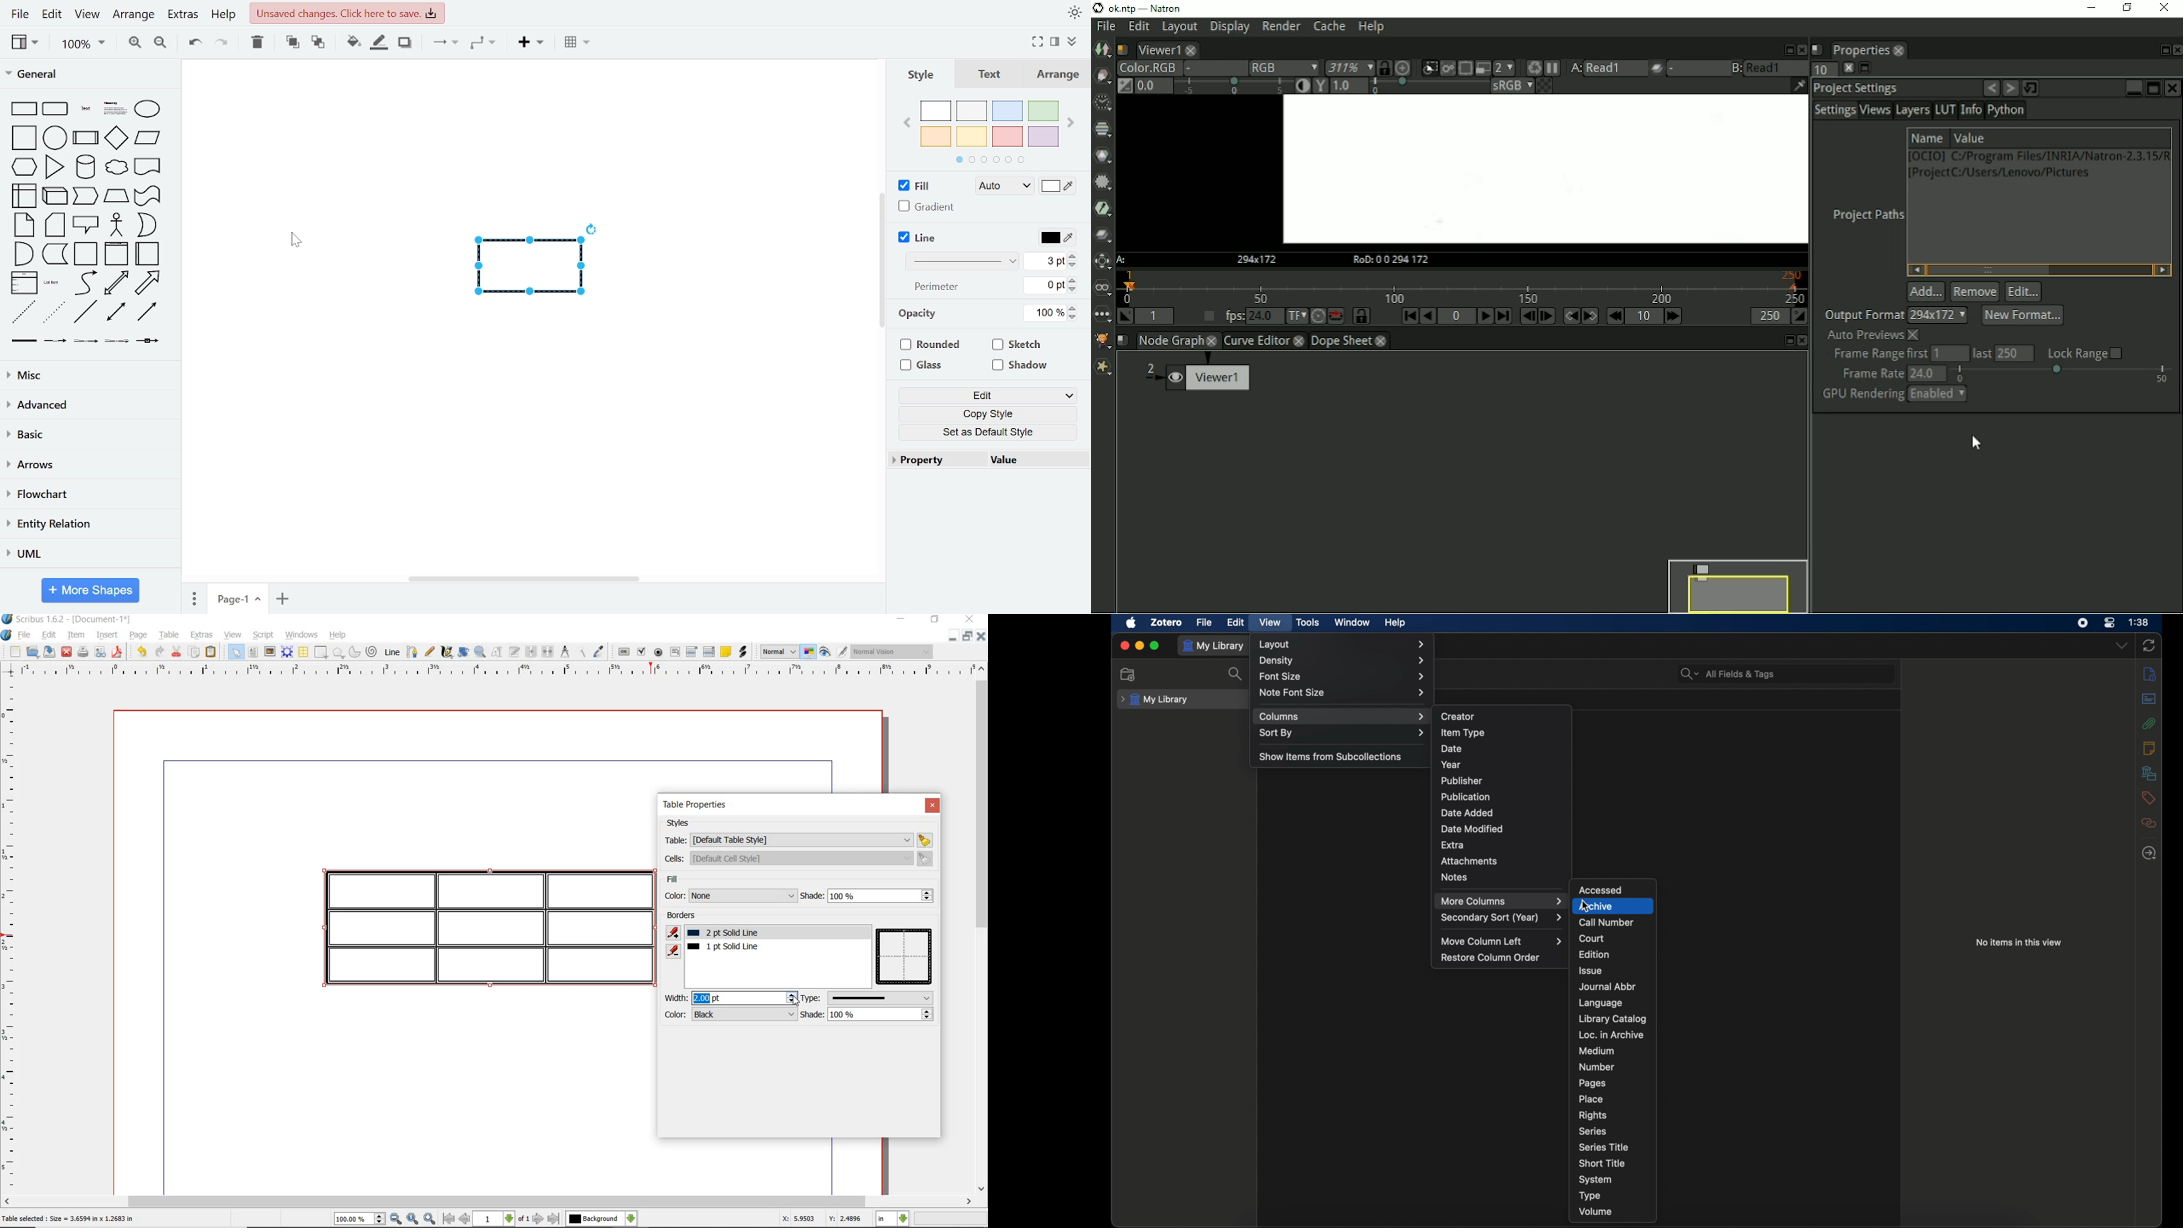 The height and width of the screenshot is (1232, 2184). Describe the element at coordinates (302, 635) in the screenshot. I see `windows` at that location.